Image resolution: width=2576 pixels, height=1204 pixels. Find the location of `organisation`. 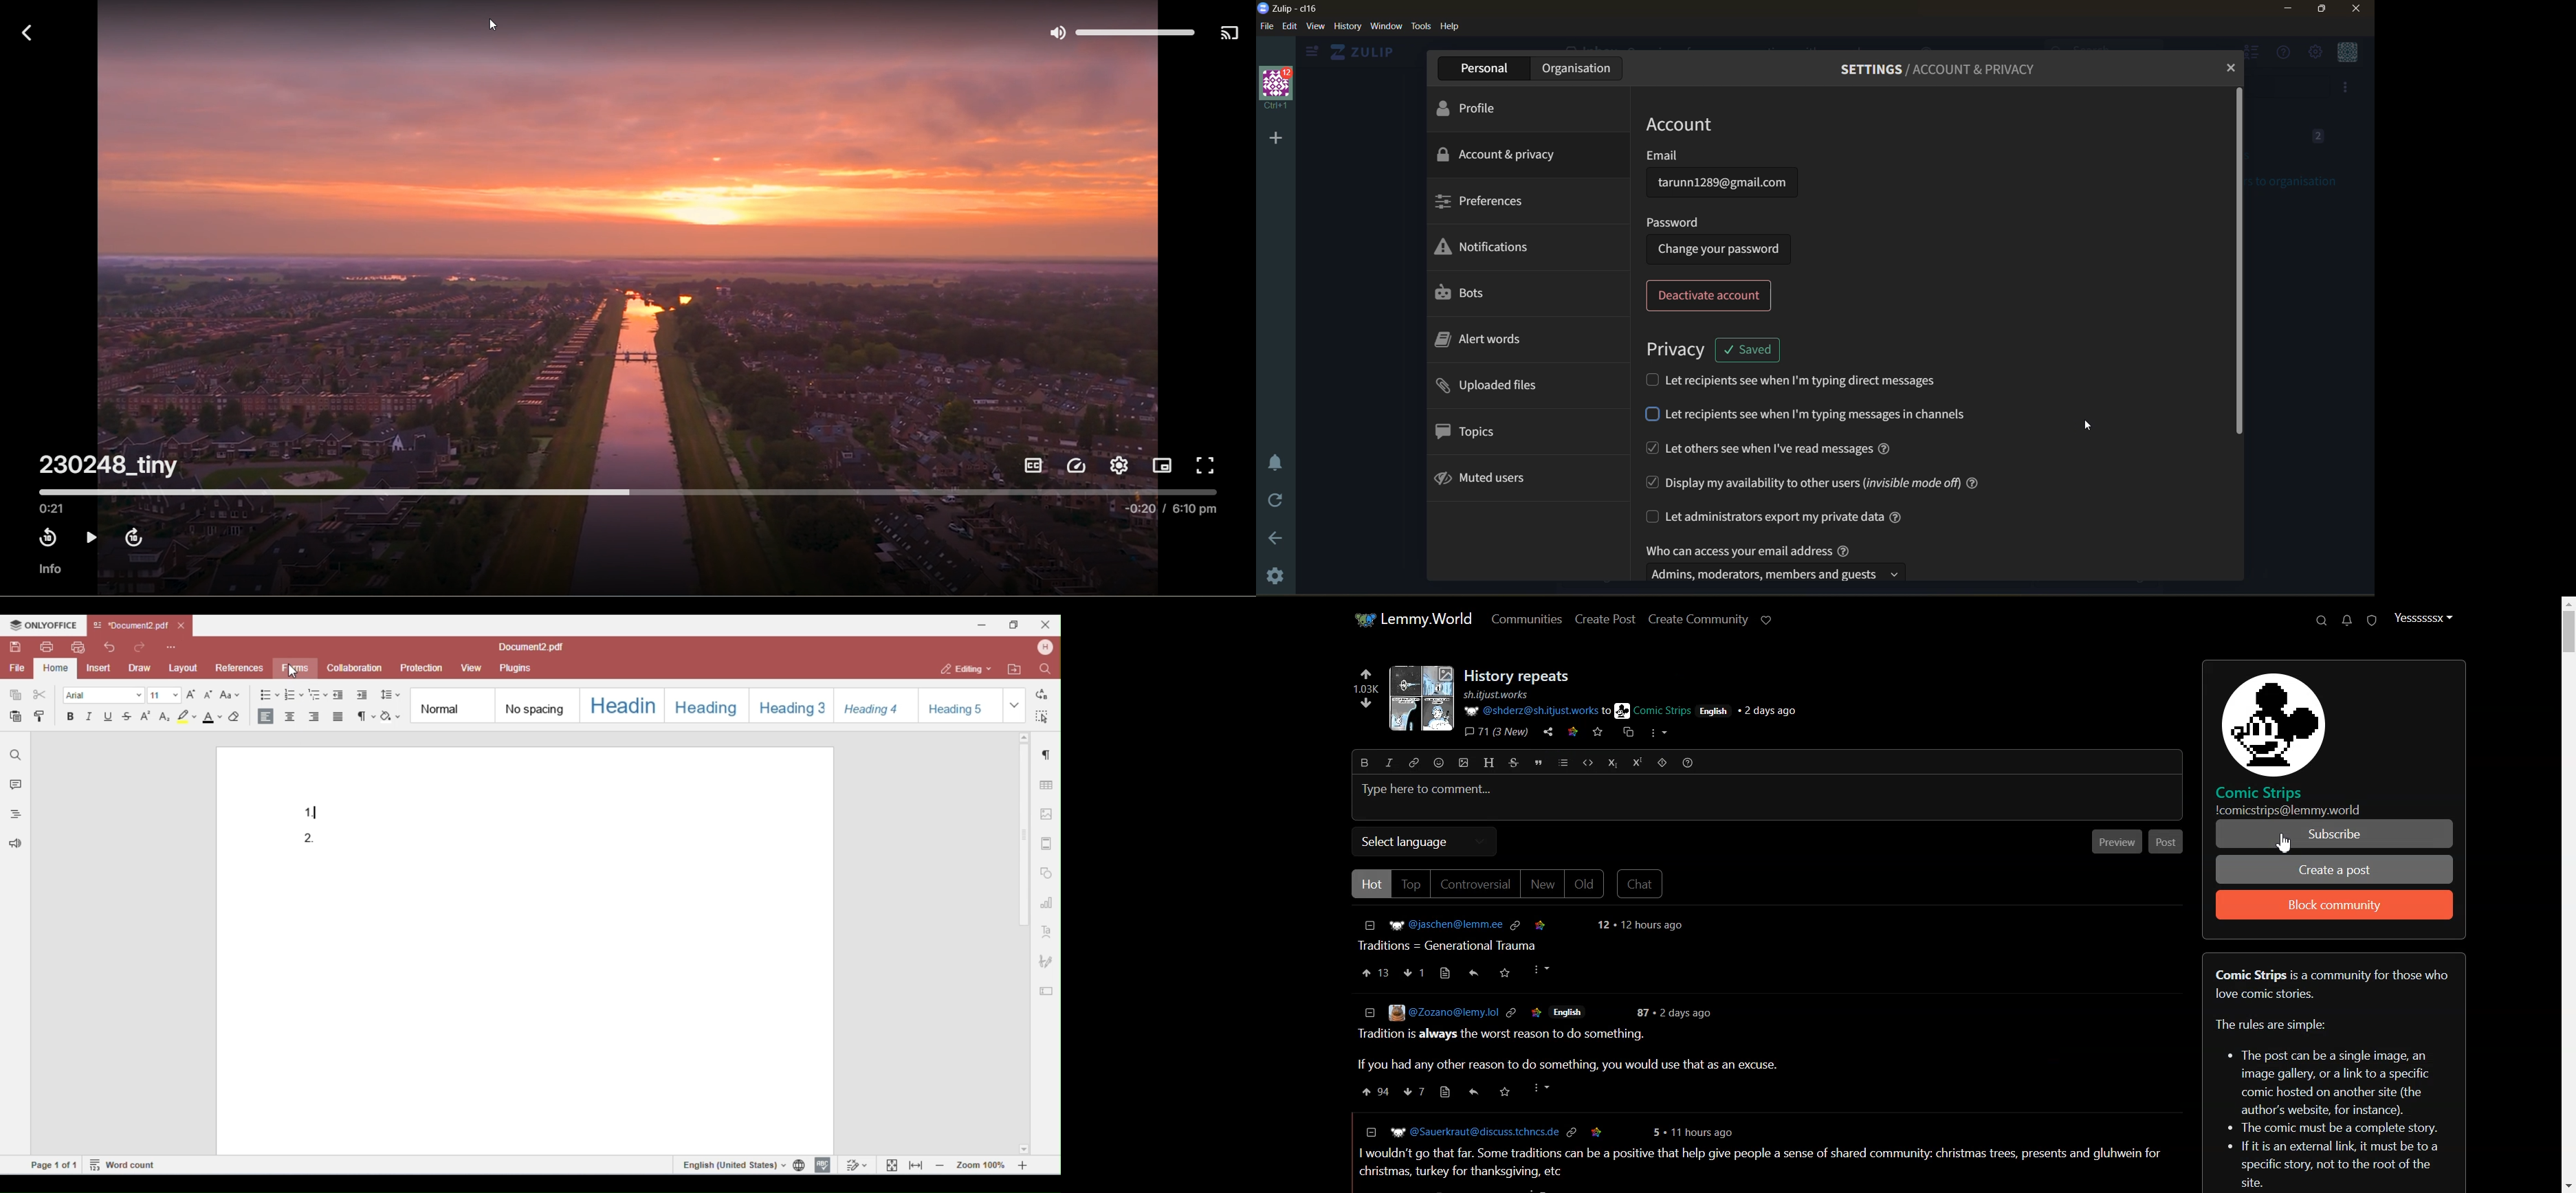

organisation is located at coordinates (1576, 68).